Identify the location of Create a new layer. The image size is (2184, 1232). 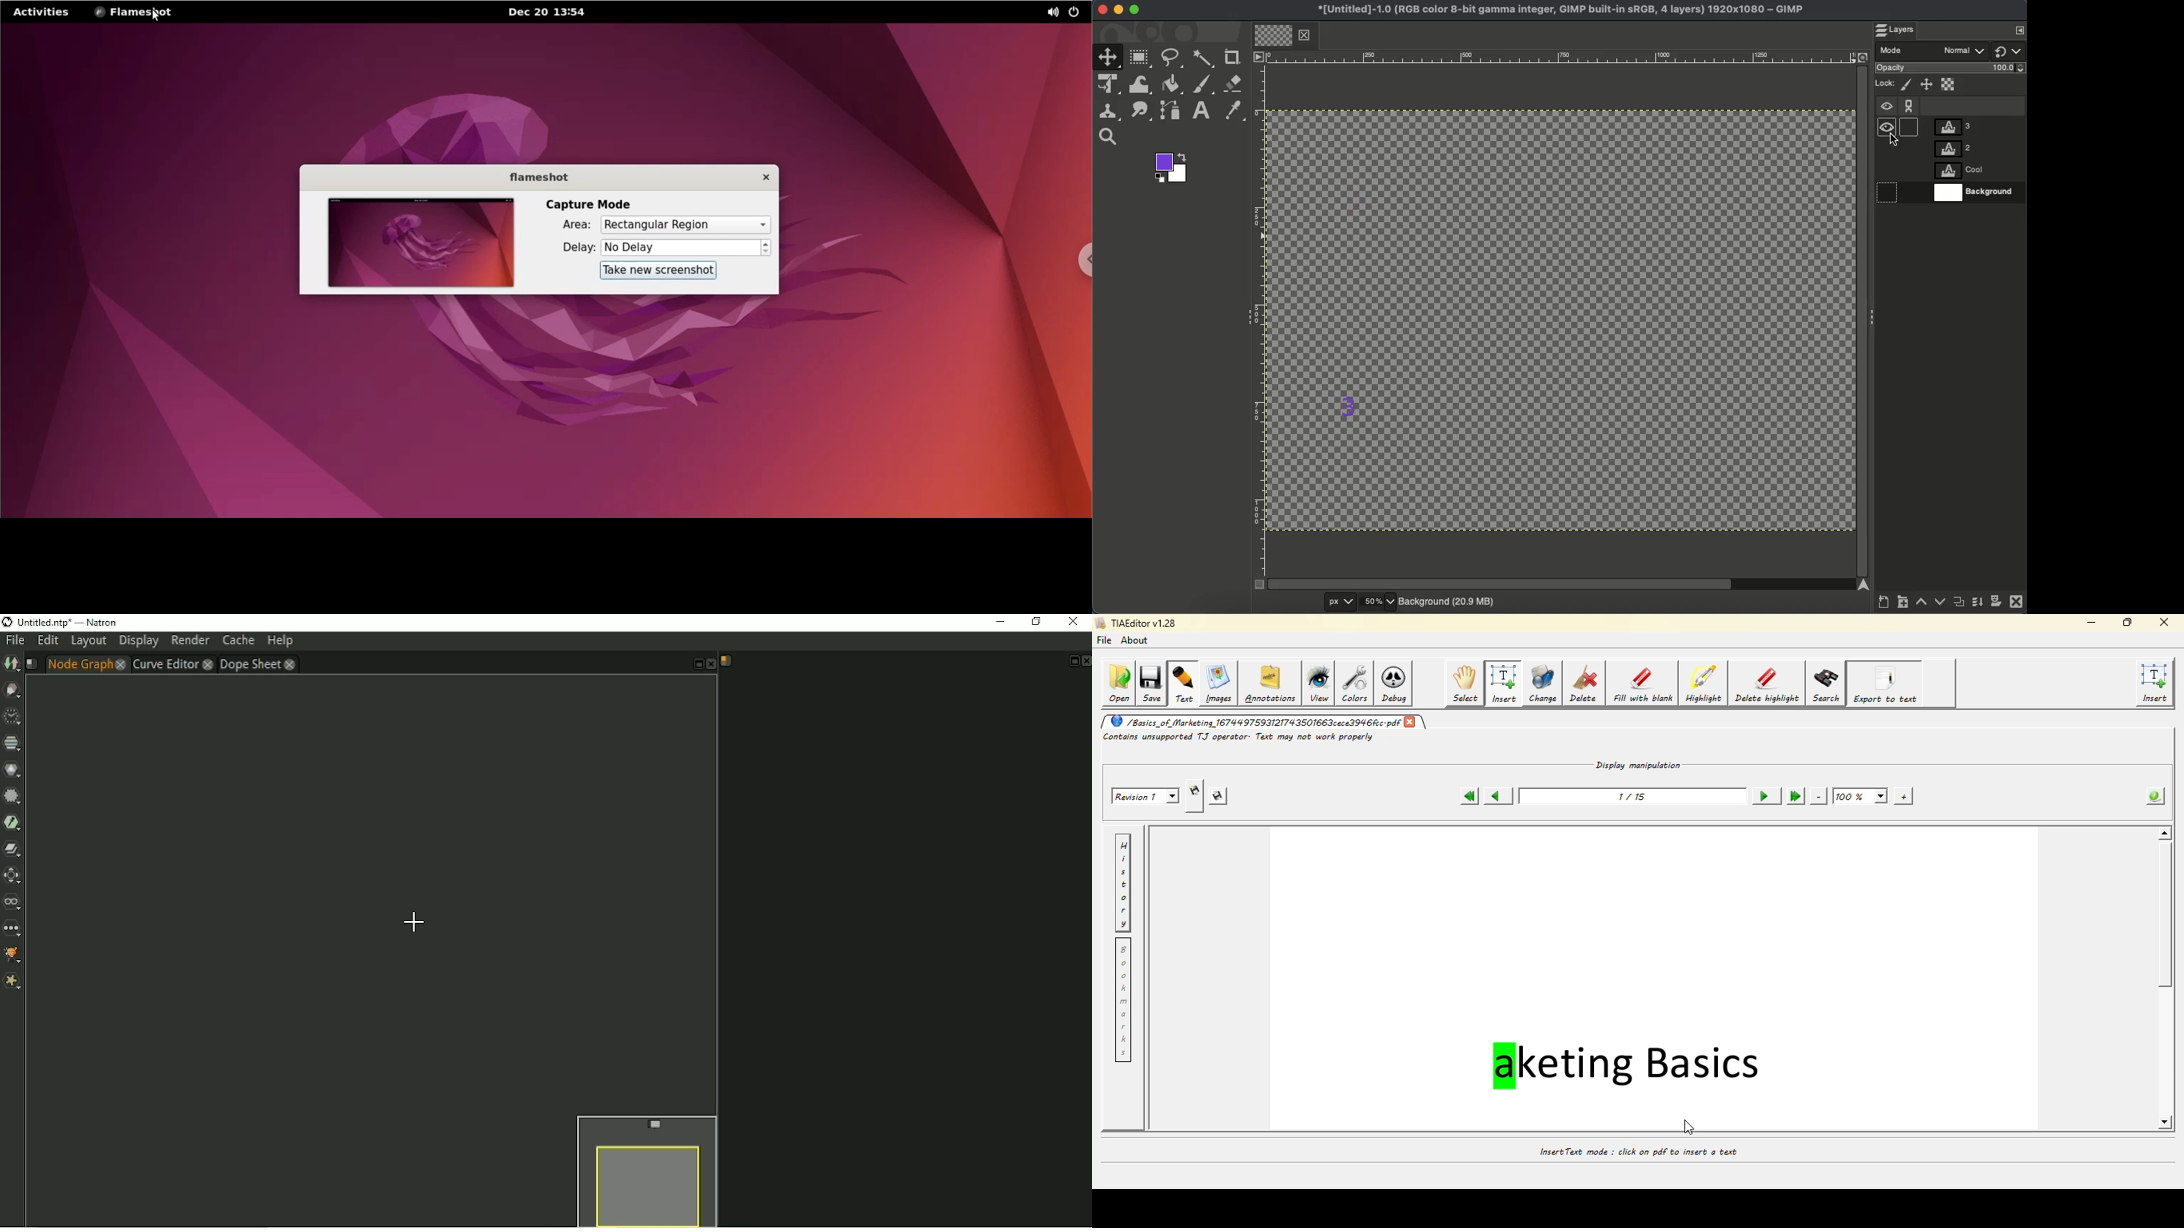
(1883, 604).